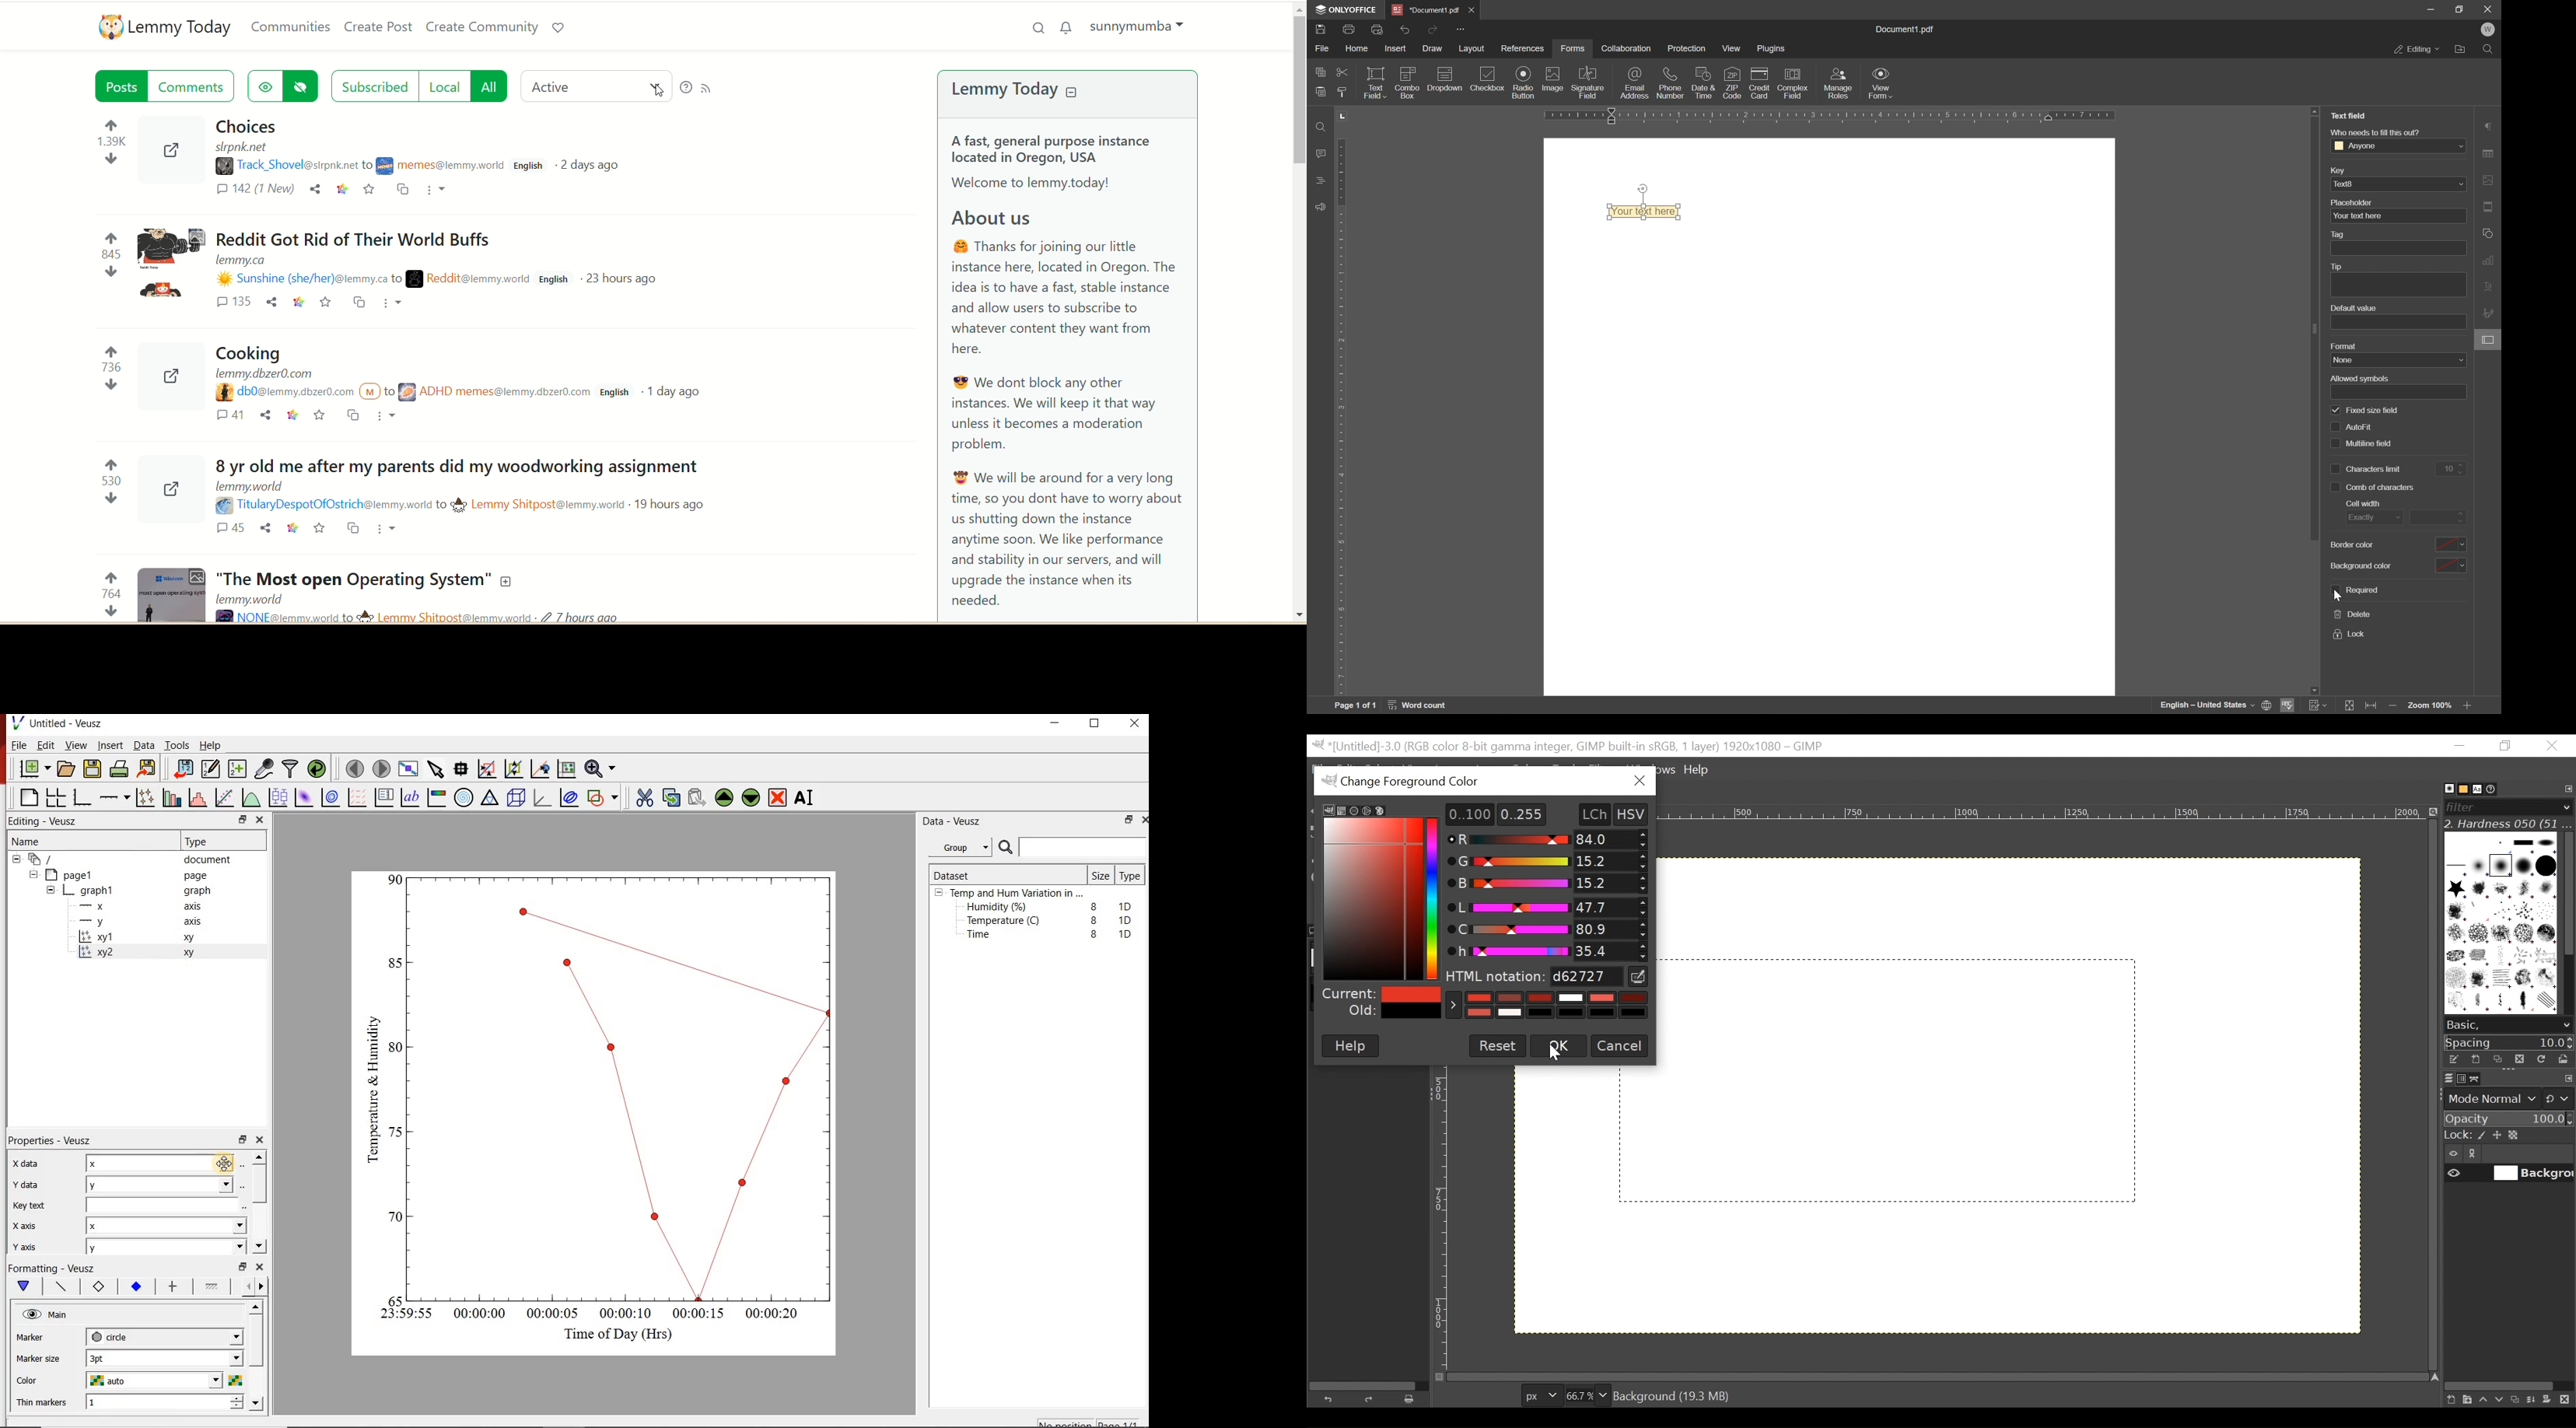  What do you see at coordinates (213, 1287) in the screenshot?
I see `fill 1` at bounding box center [213, 1287].